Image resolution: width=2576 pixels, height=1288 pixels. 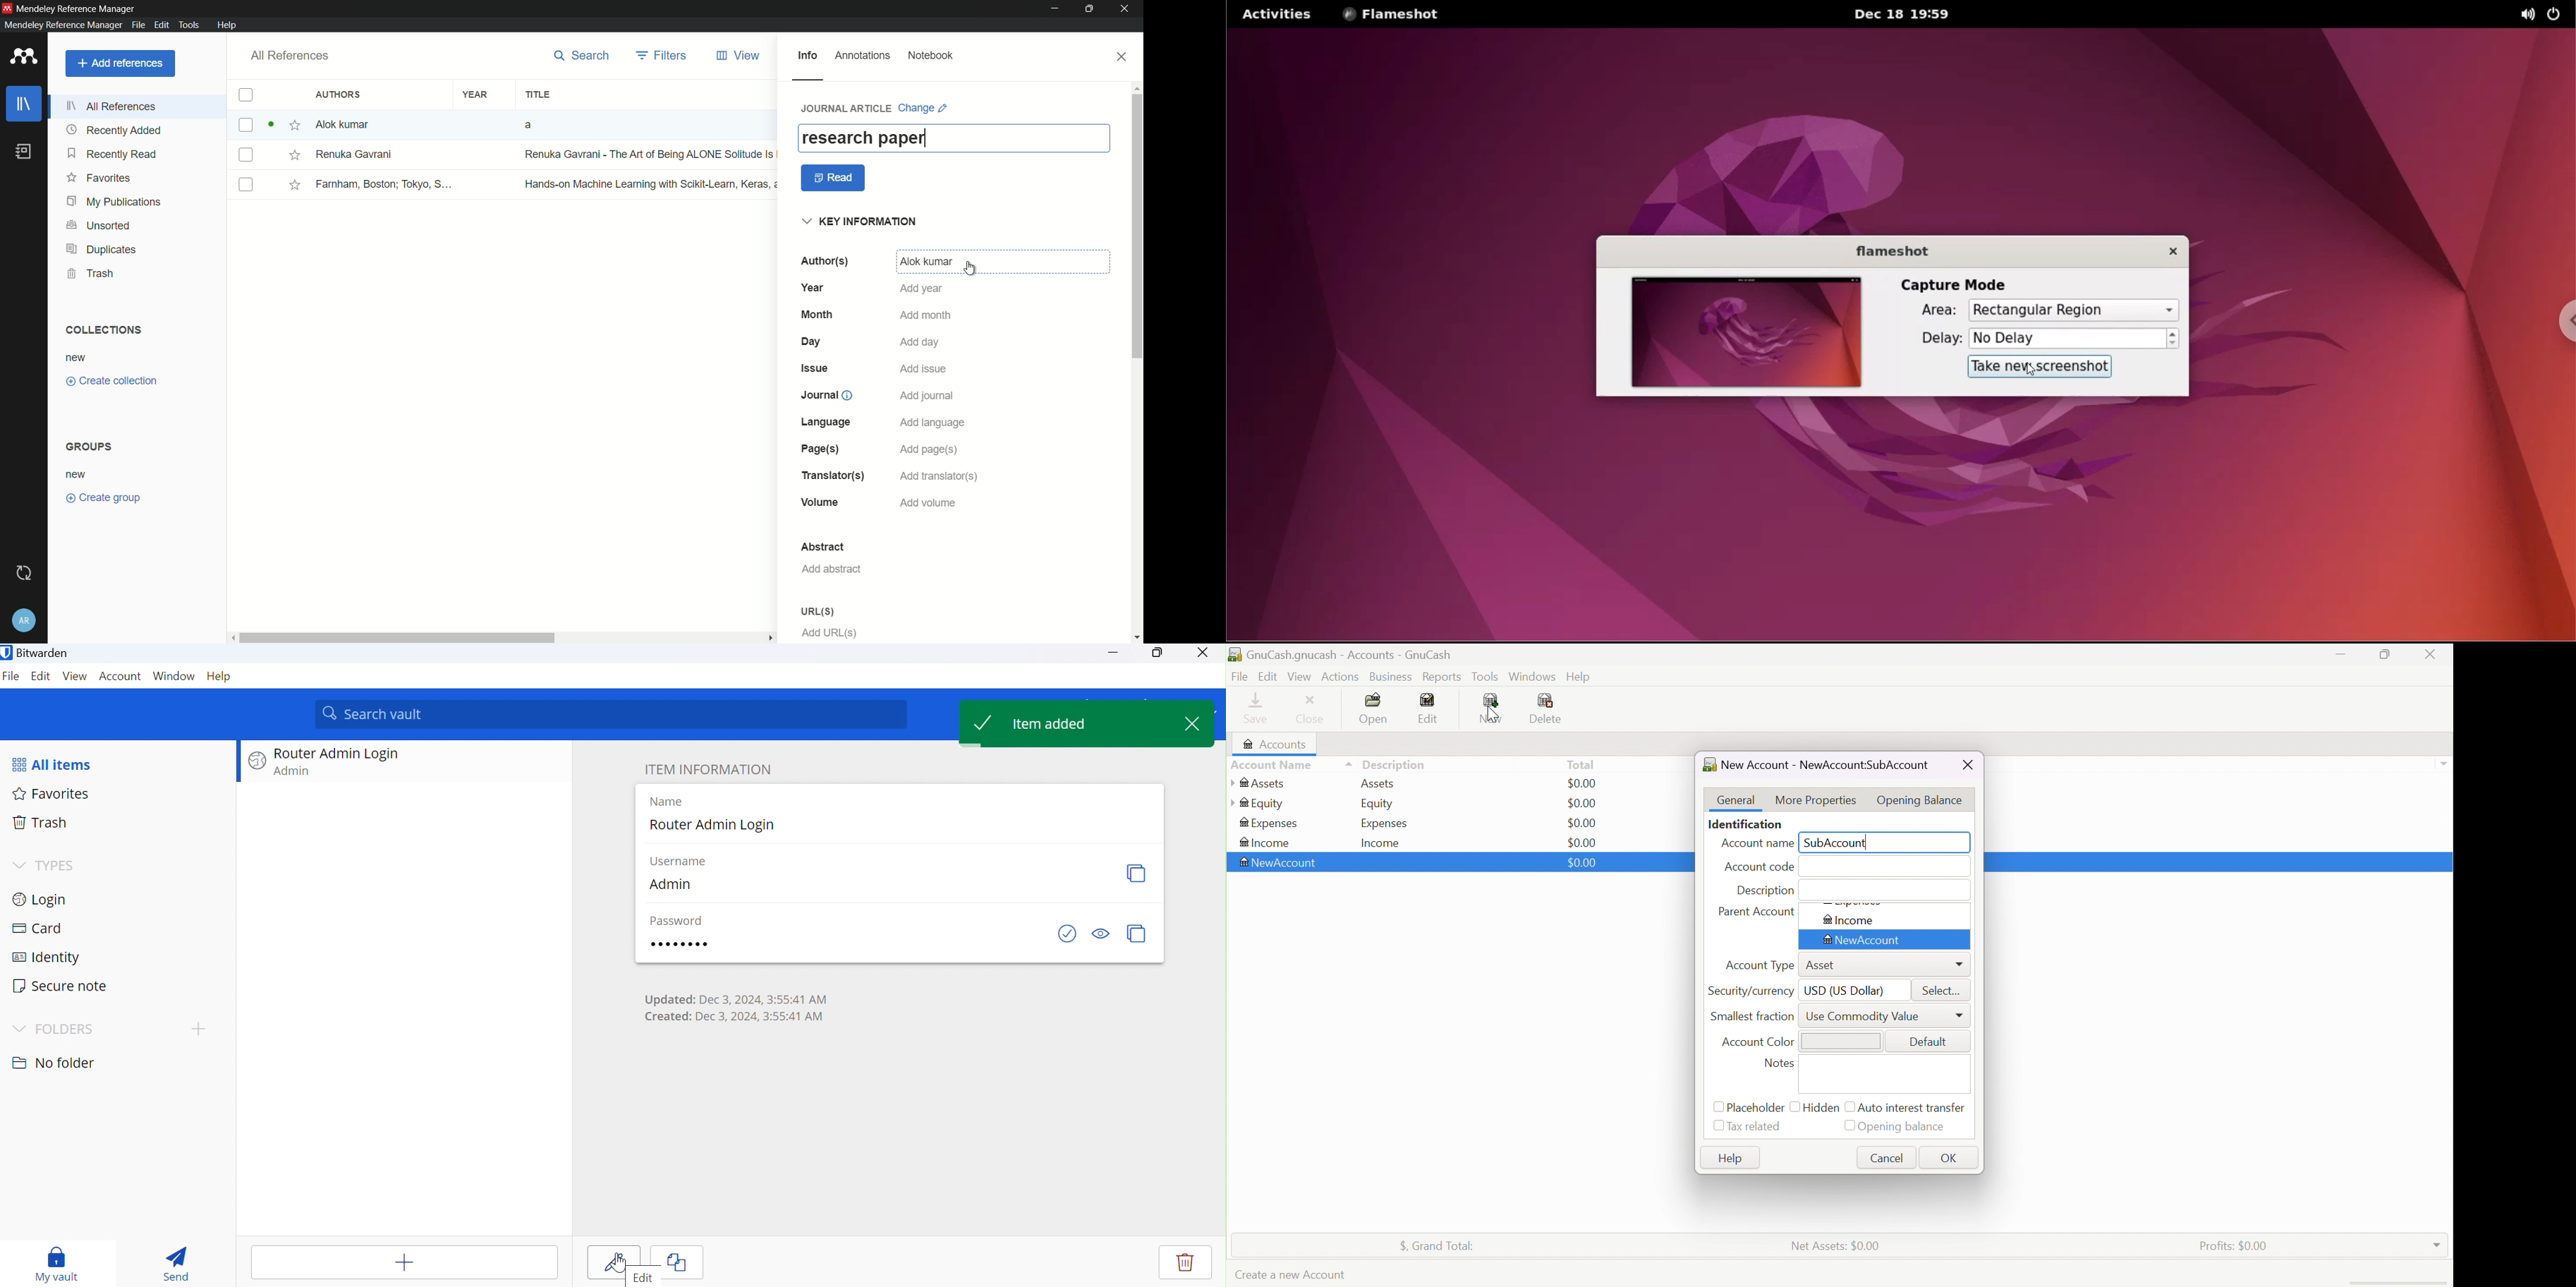 What do you see at coordinates (928, 450) in the screenshot?
I see `add page` at bounding box center [928, 450].